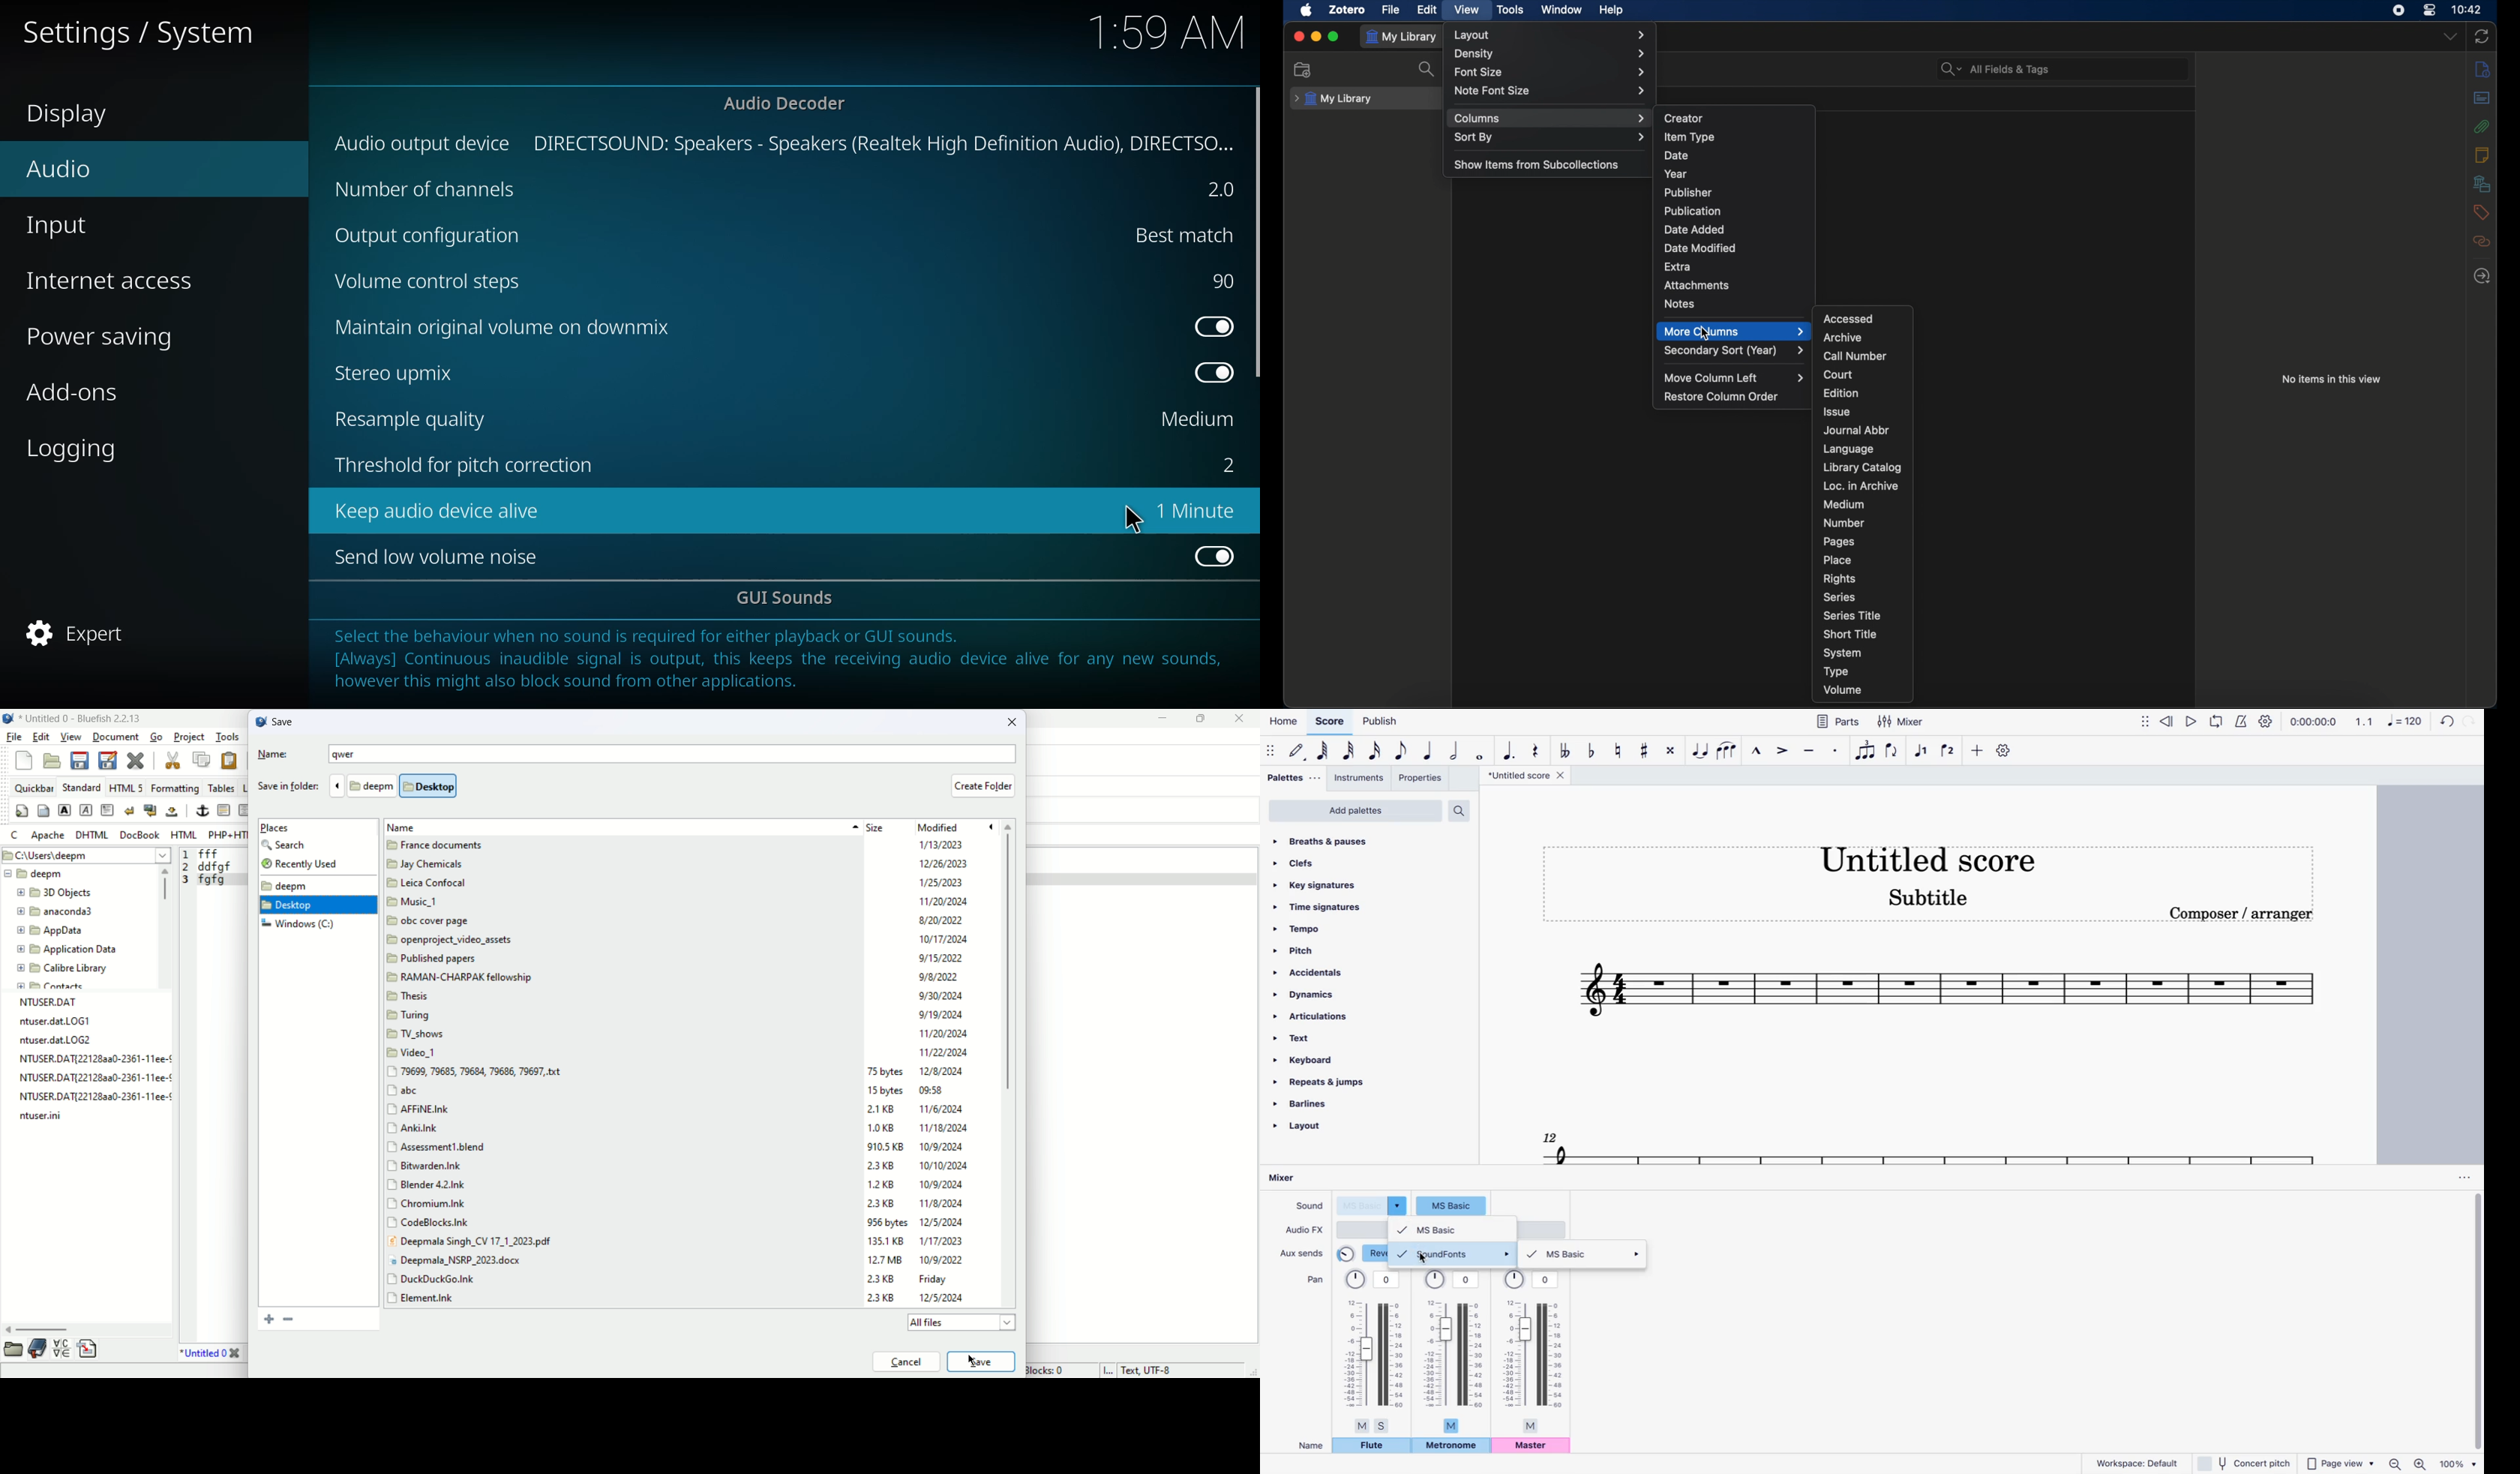 This screenshot has width=2520, height=1484. Describe the element at coordinates (1843, 393) in the screenshot. I see `edition` at that location.